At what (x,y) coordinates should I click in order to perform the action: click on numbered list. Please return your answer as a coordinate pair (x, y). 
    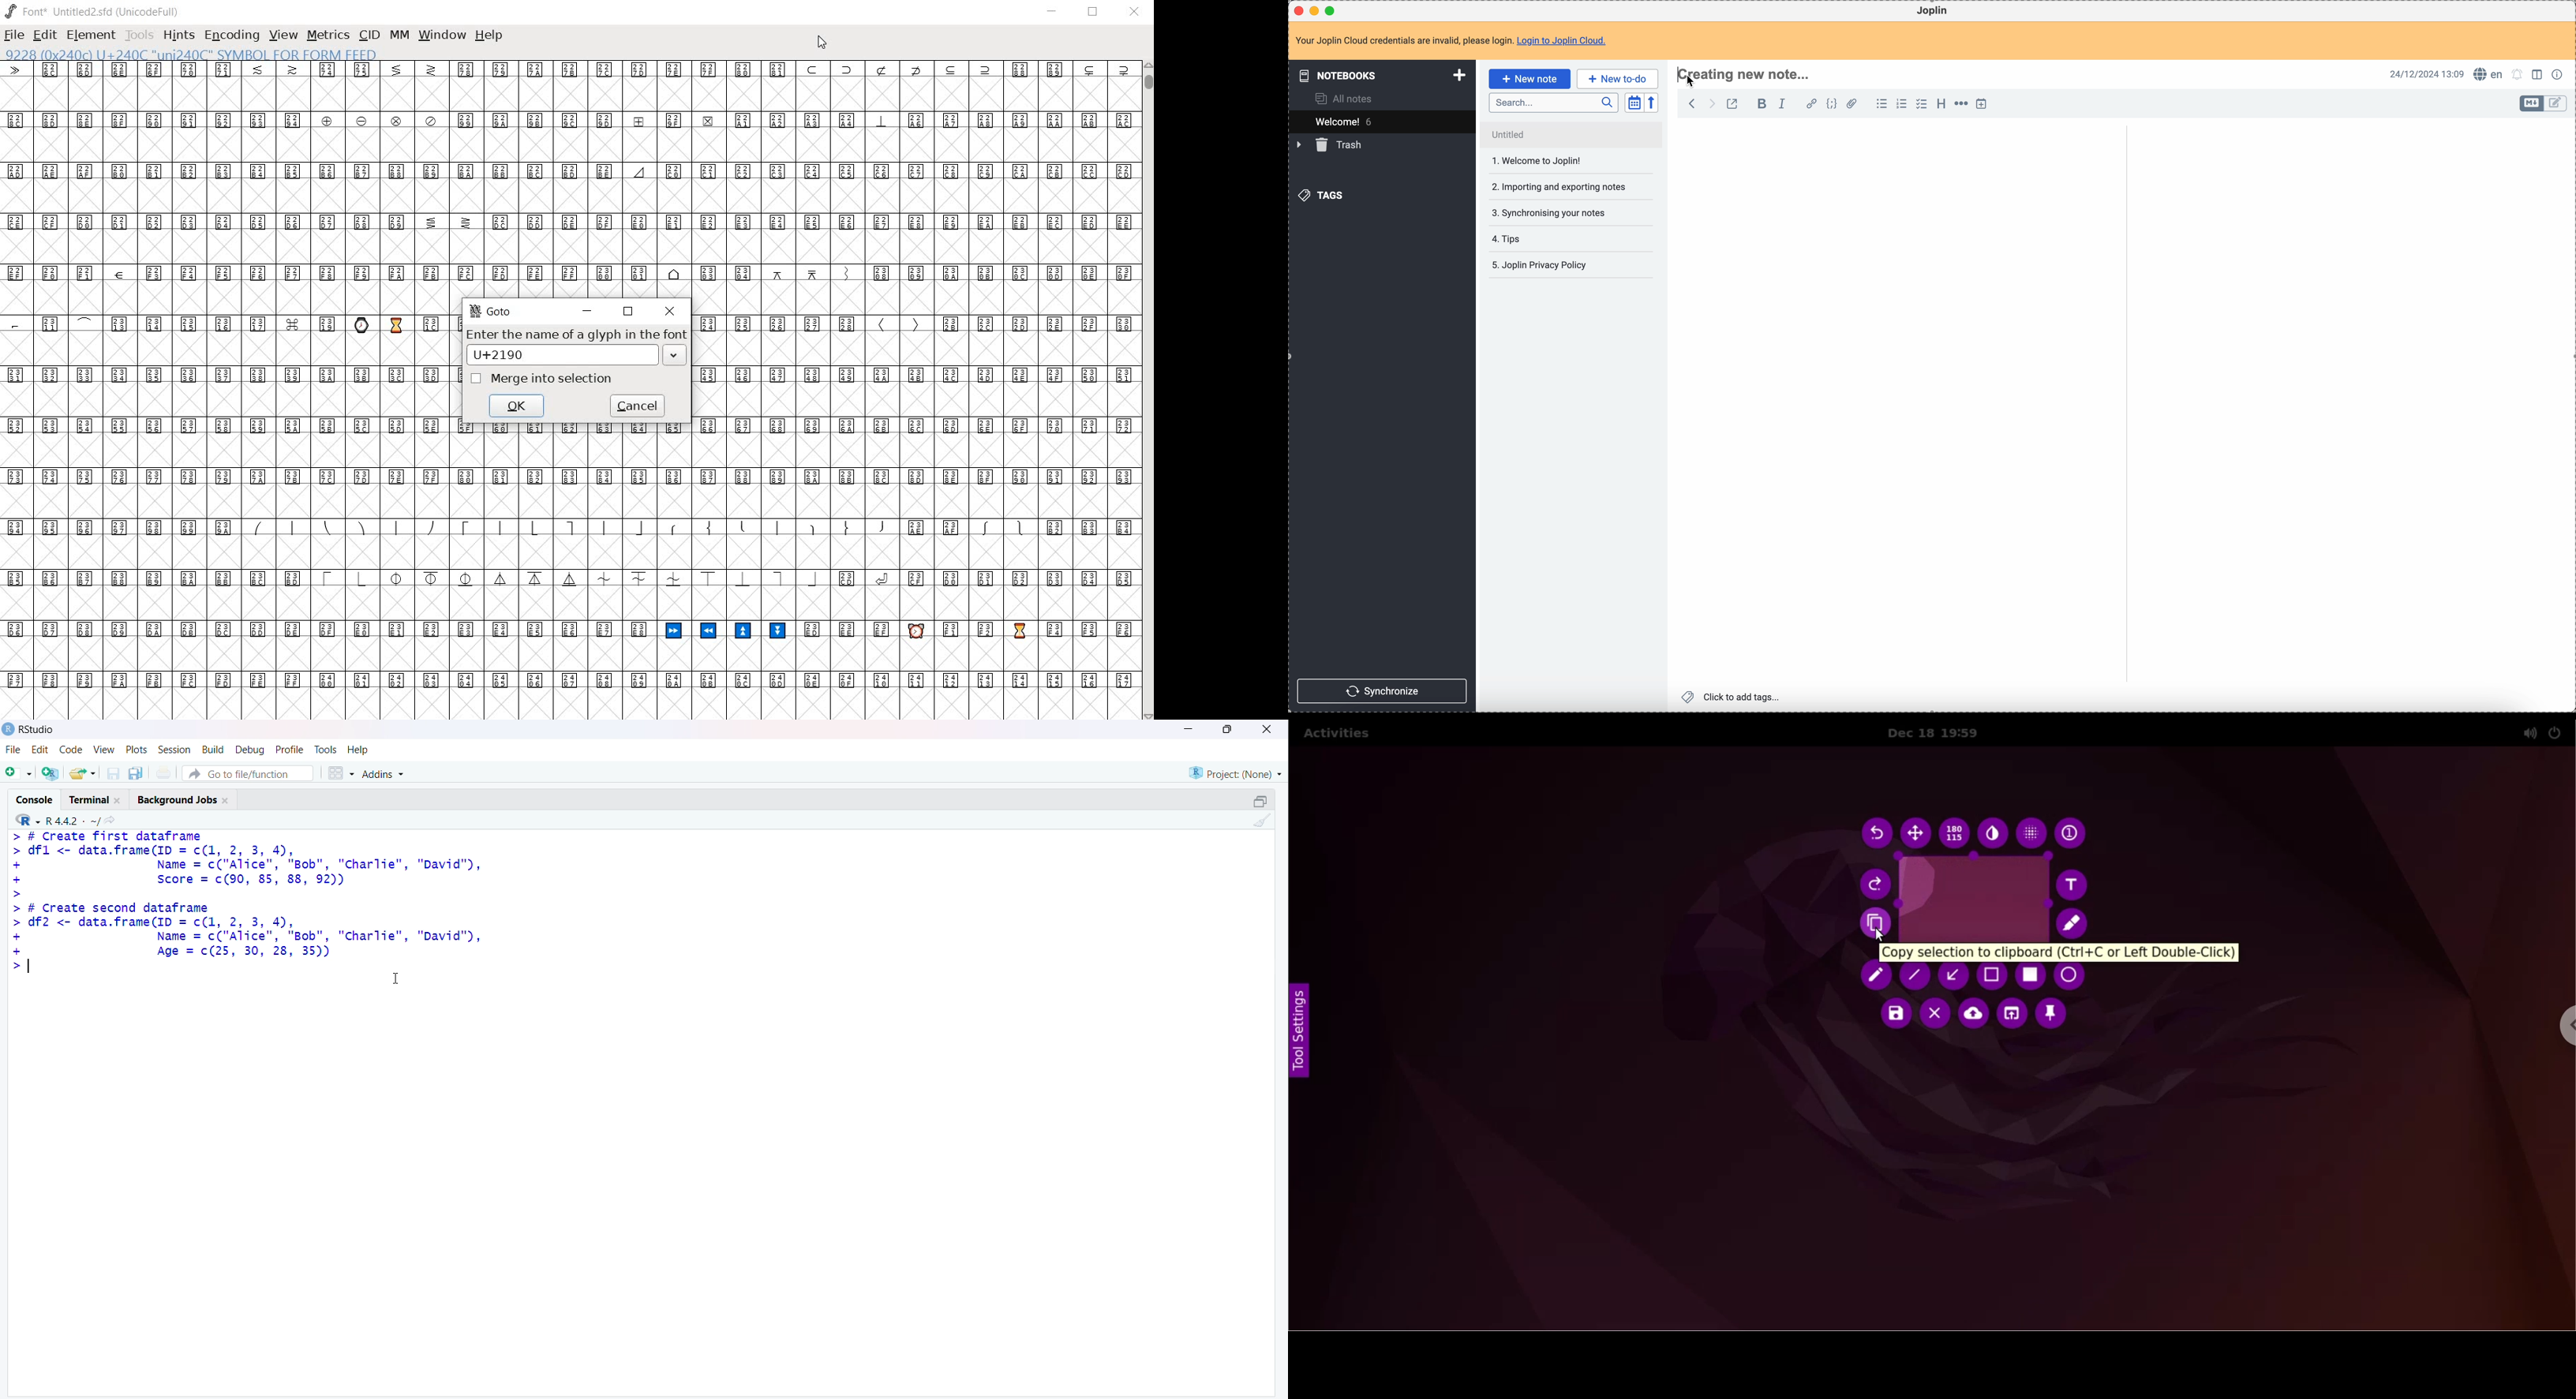
    Looking at the image, I should click on (1902, 104).